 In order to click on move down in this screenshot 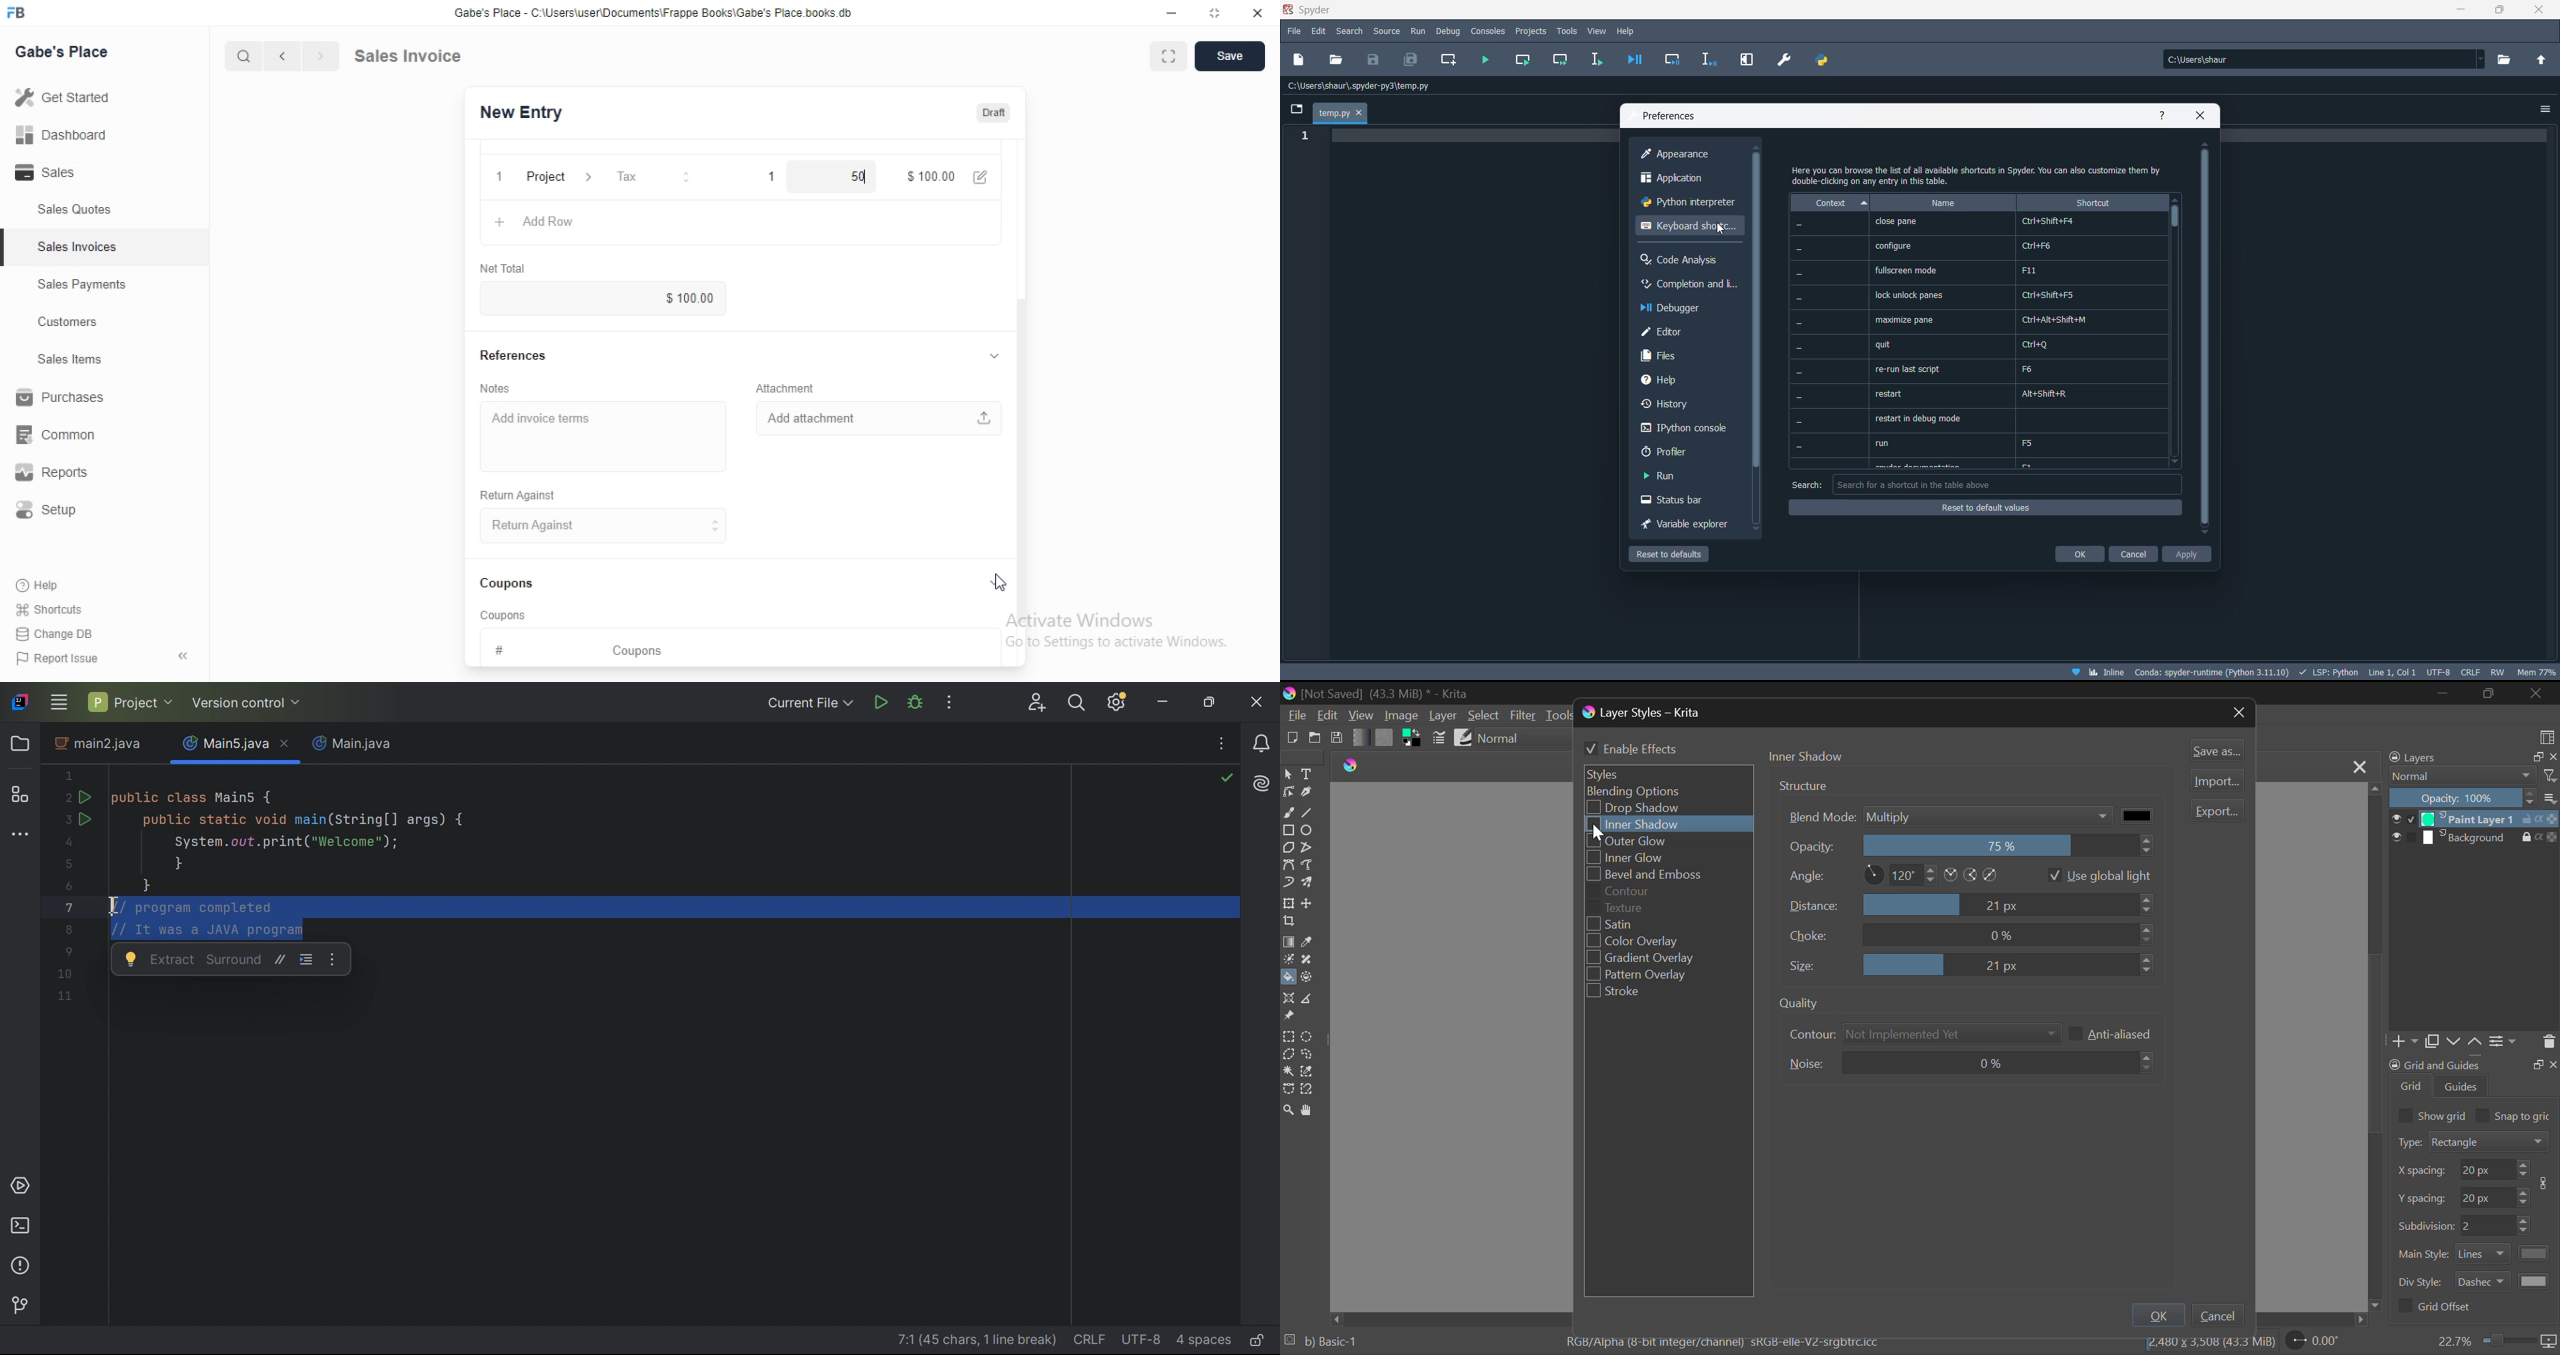, I will do `click(1754, 530)`.